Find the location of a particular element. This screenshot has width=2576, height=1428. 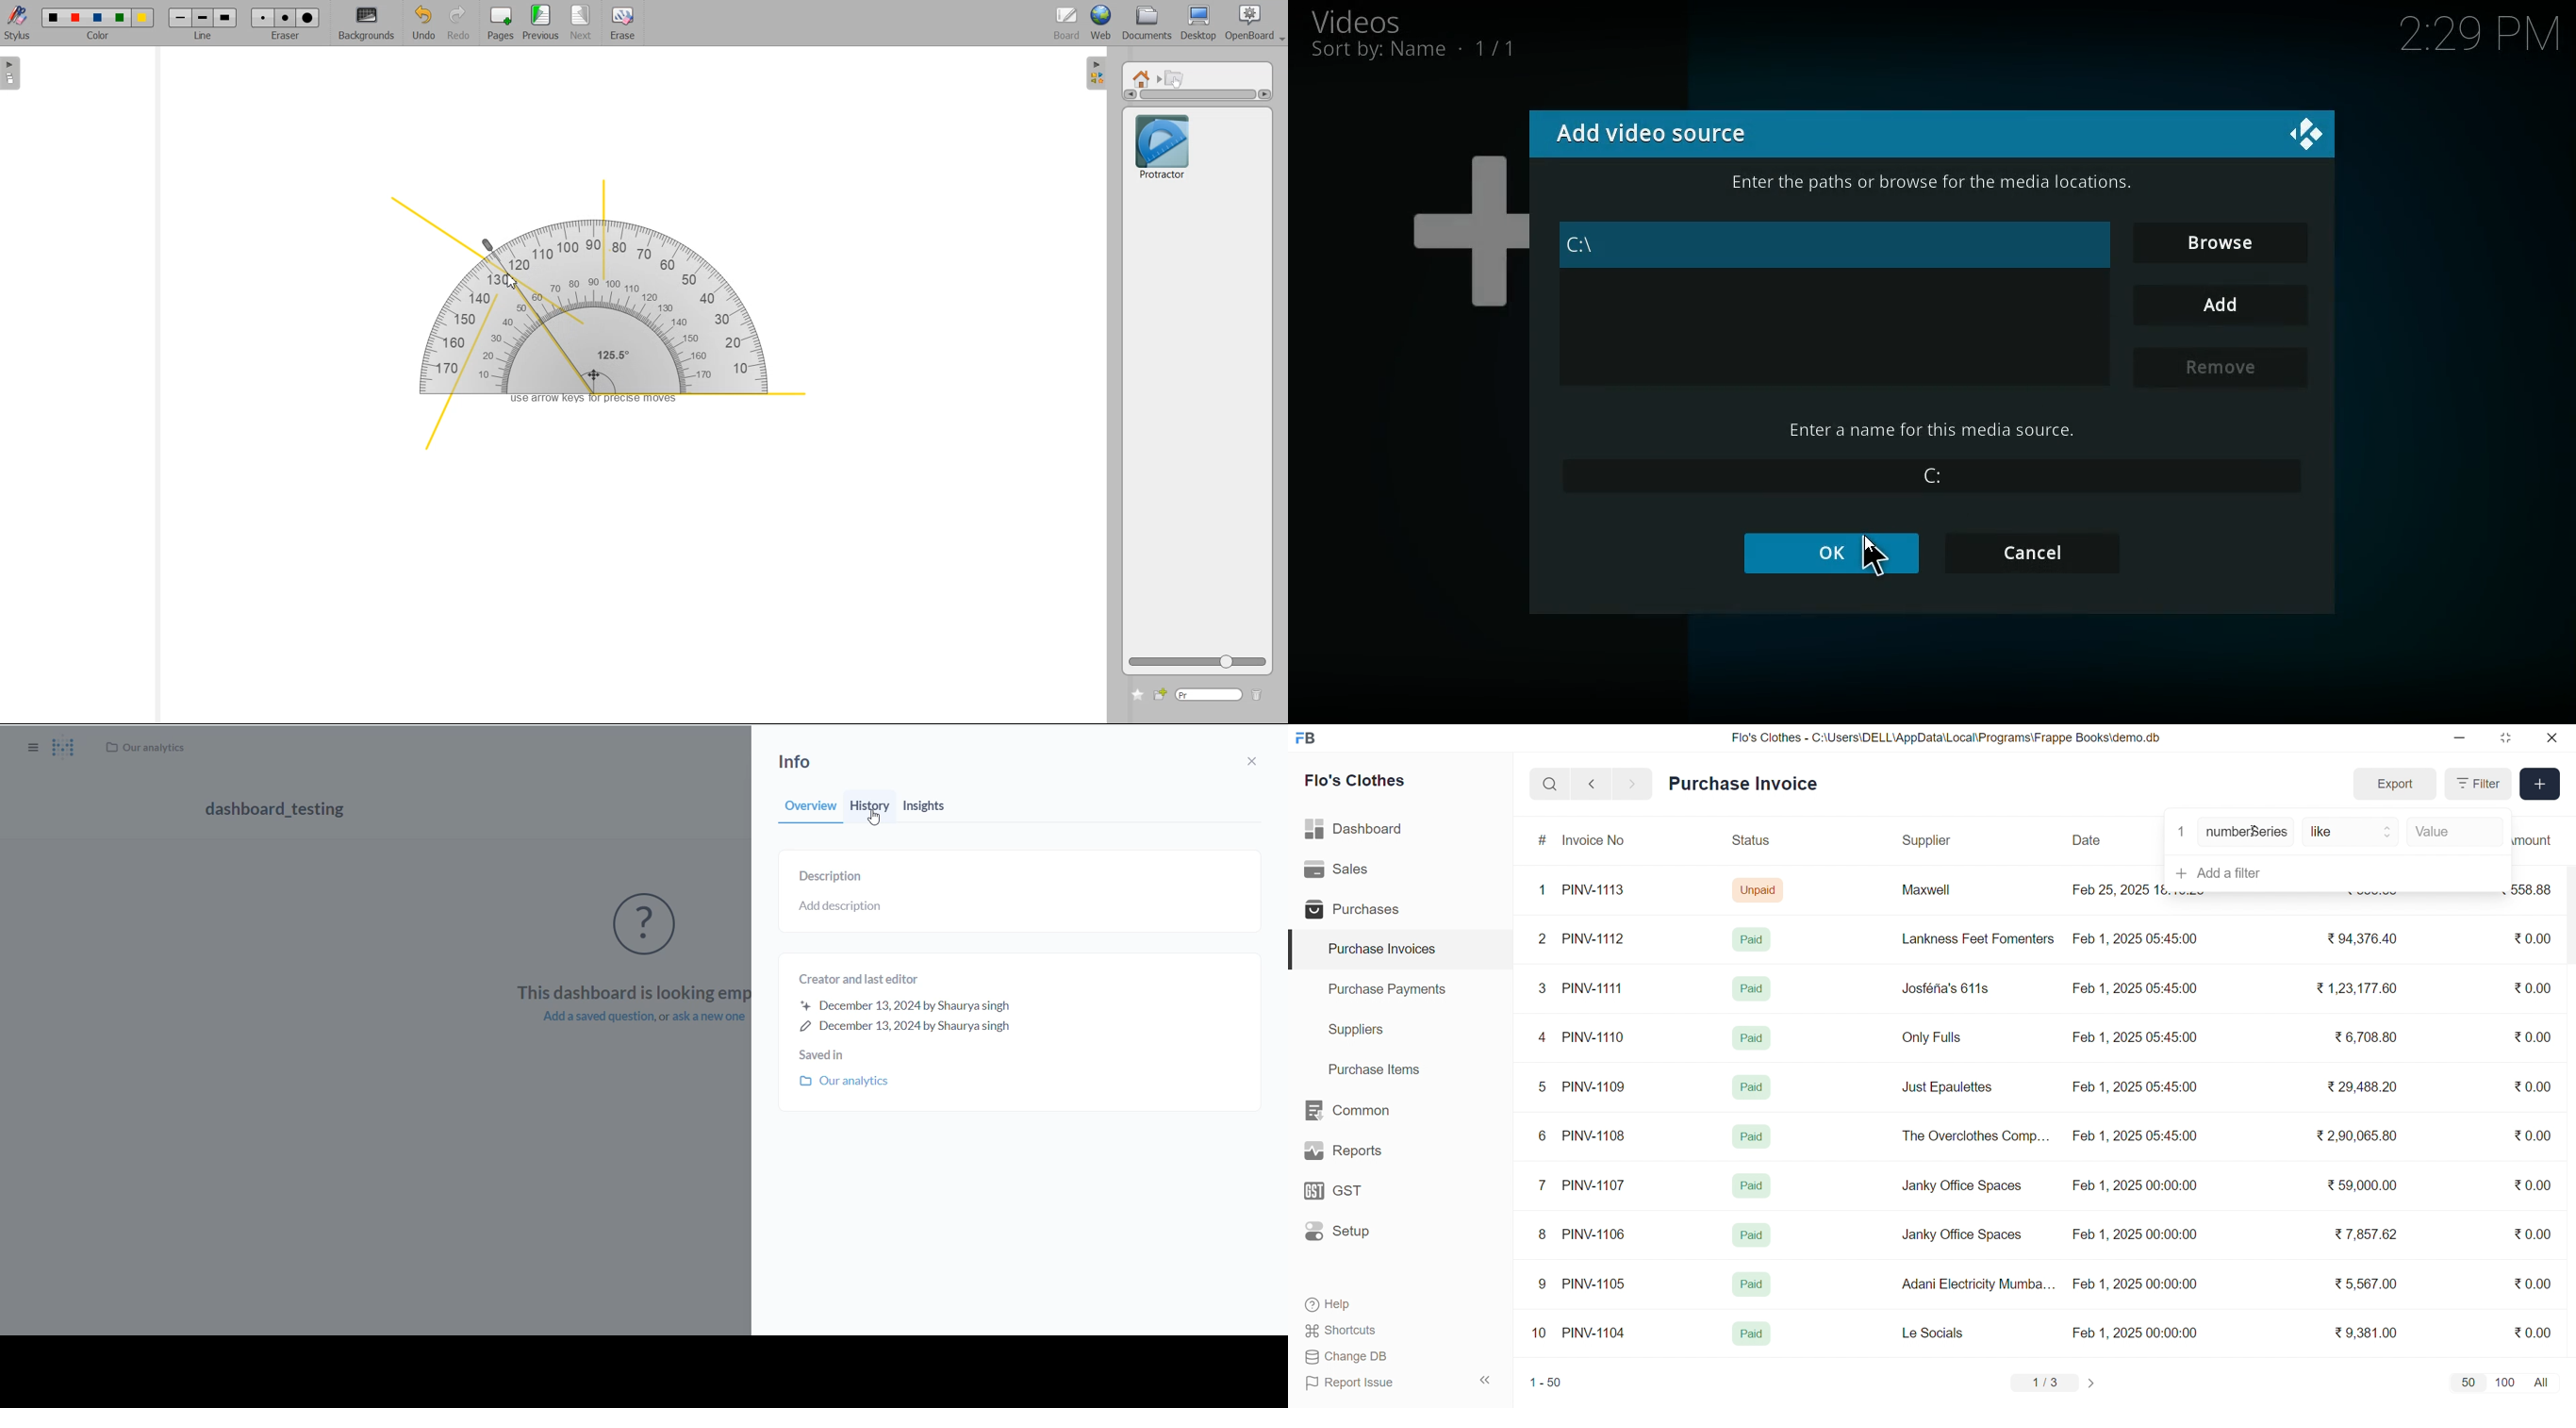

Feb 1, 2025 00:00:00 is located at coordinates (2135, 1285).